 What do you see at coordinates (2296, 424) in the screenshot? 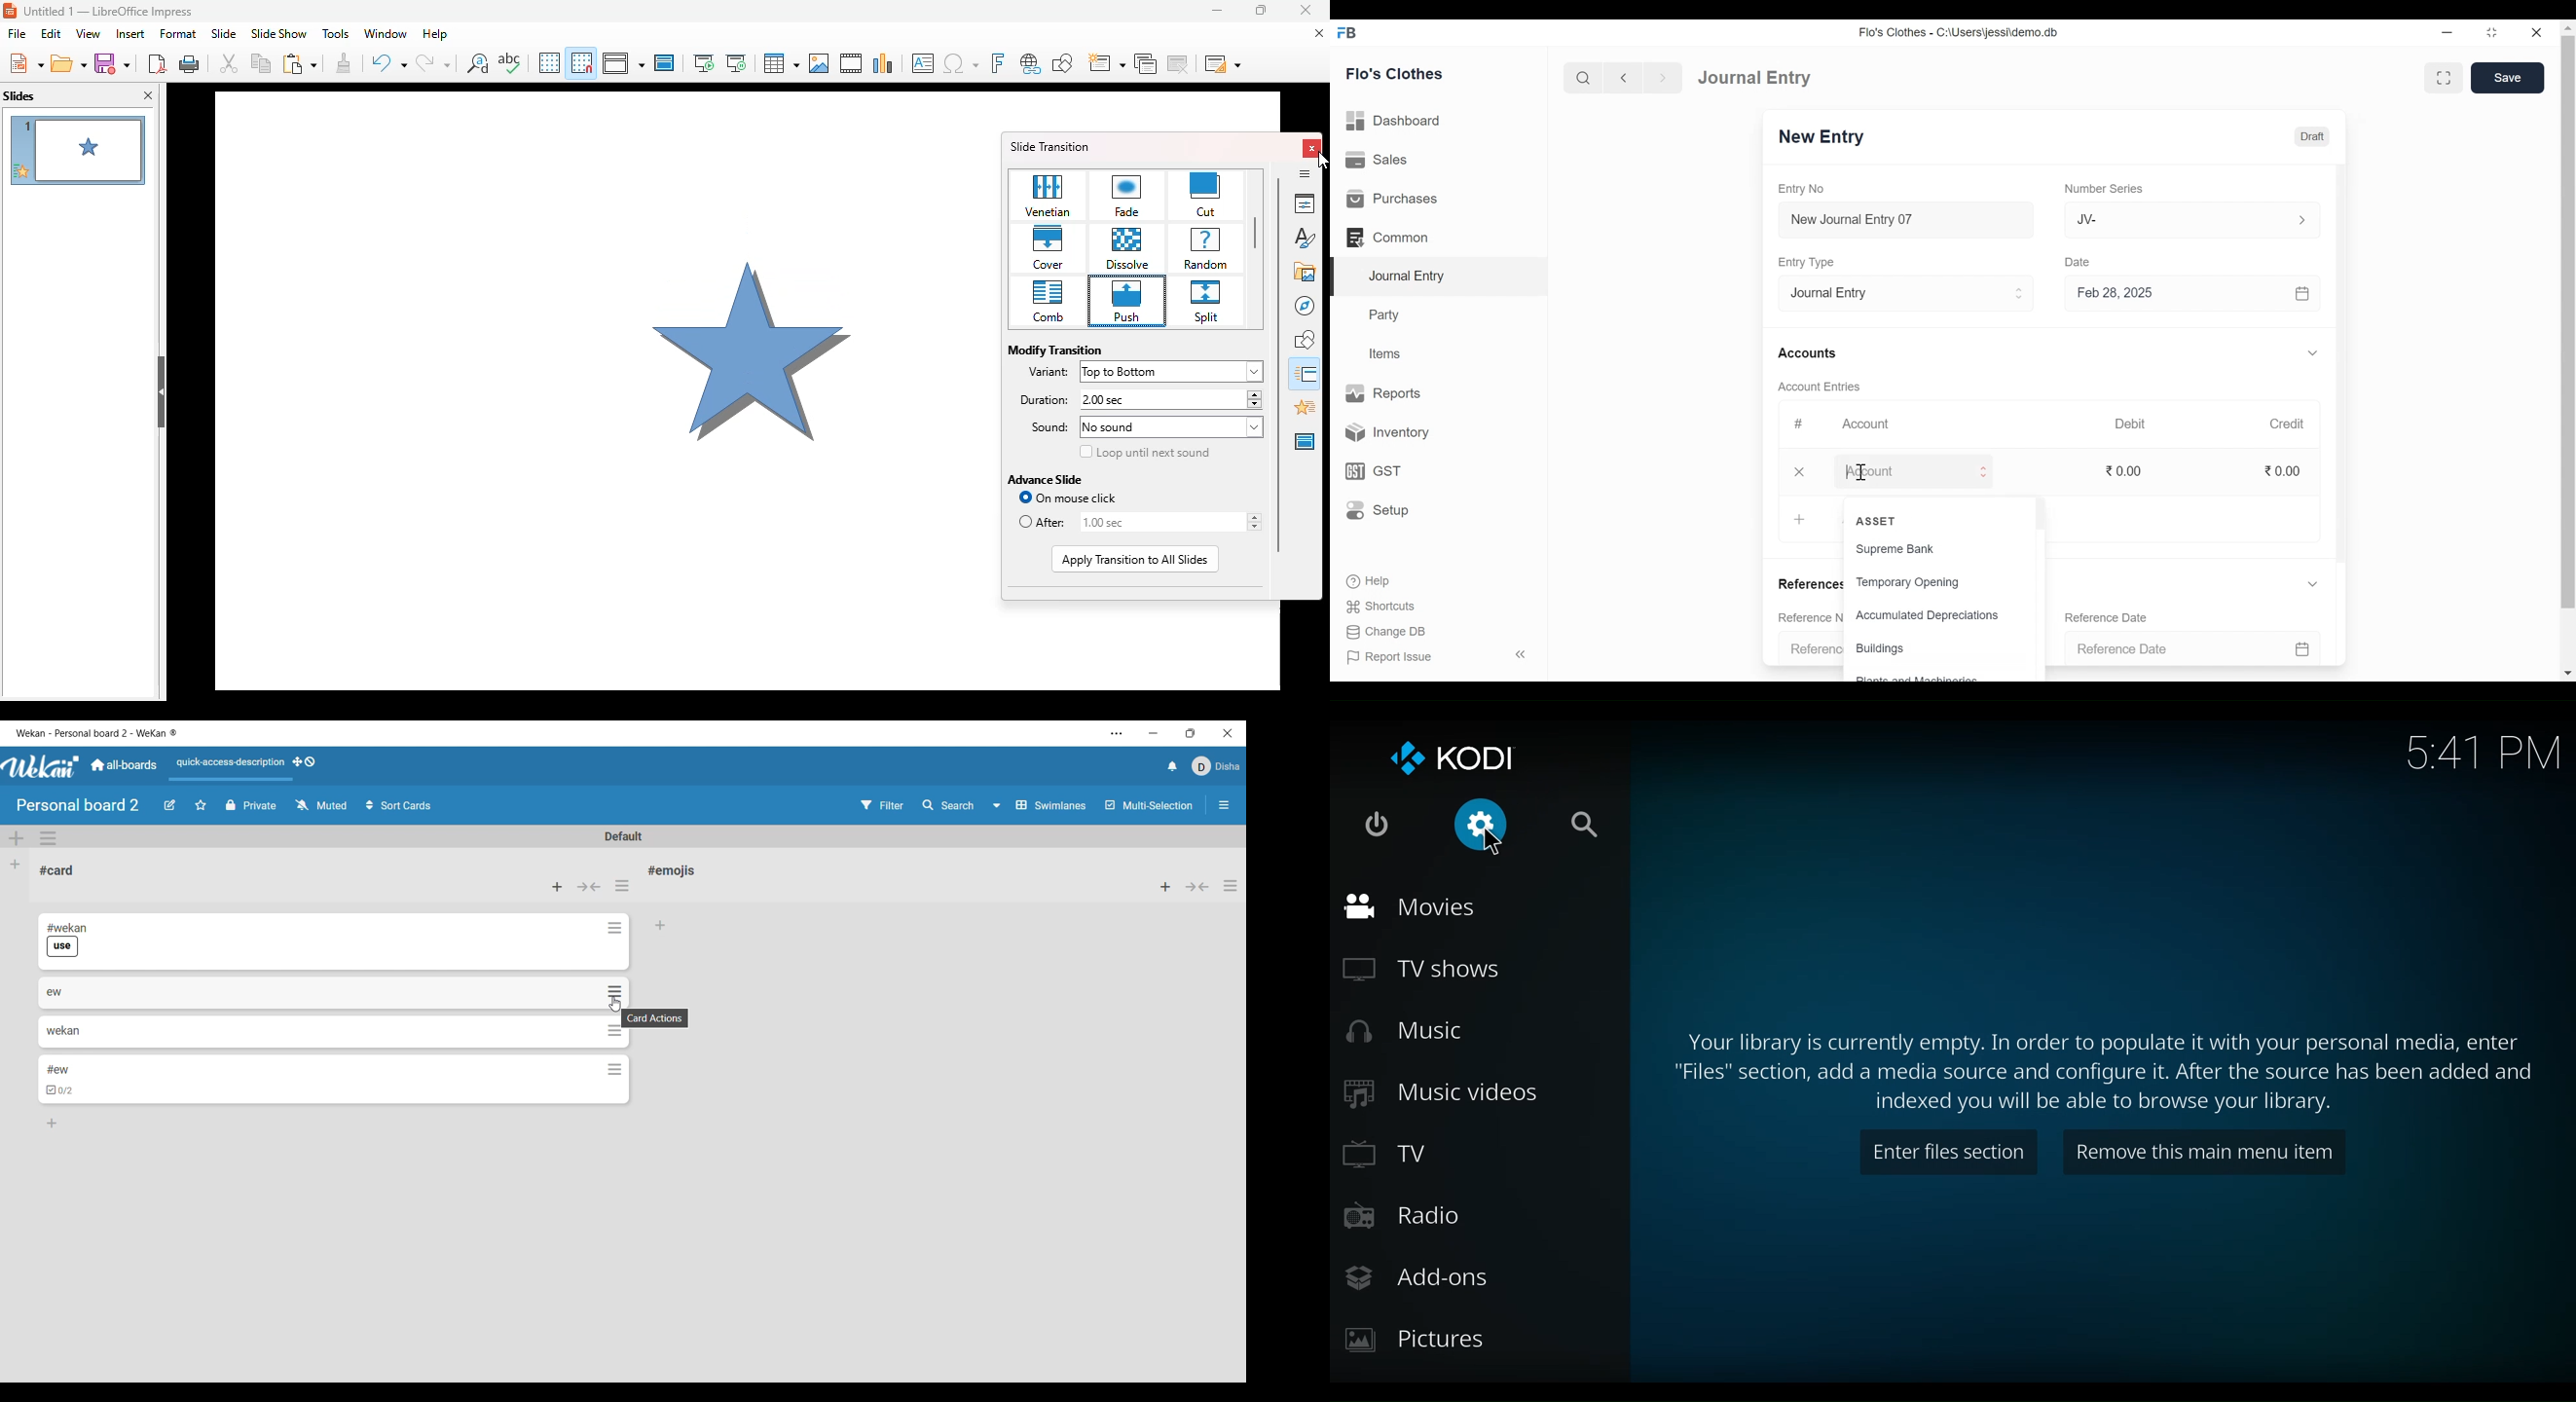
I see `Credit` at bounding box center [2296, 424].